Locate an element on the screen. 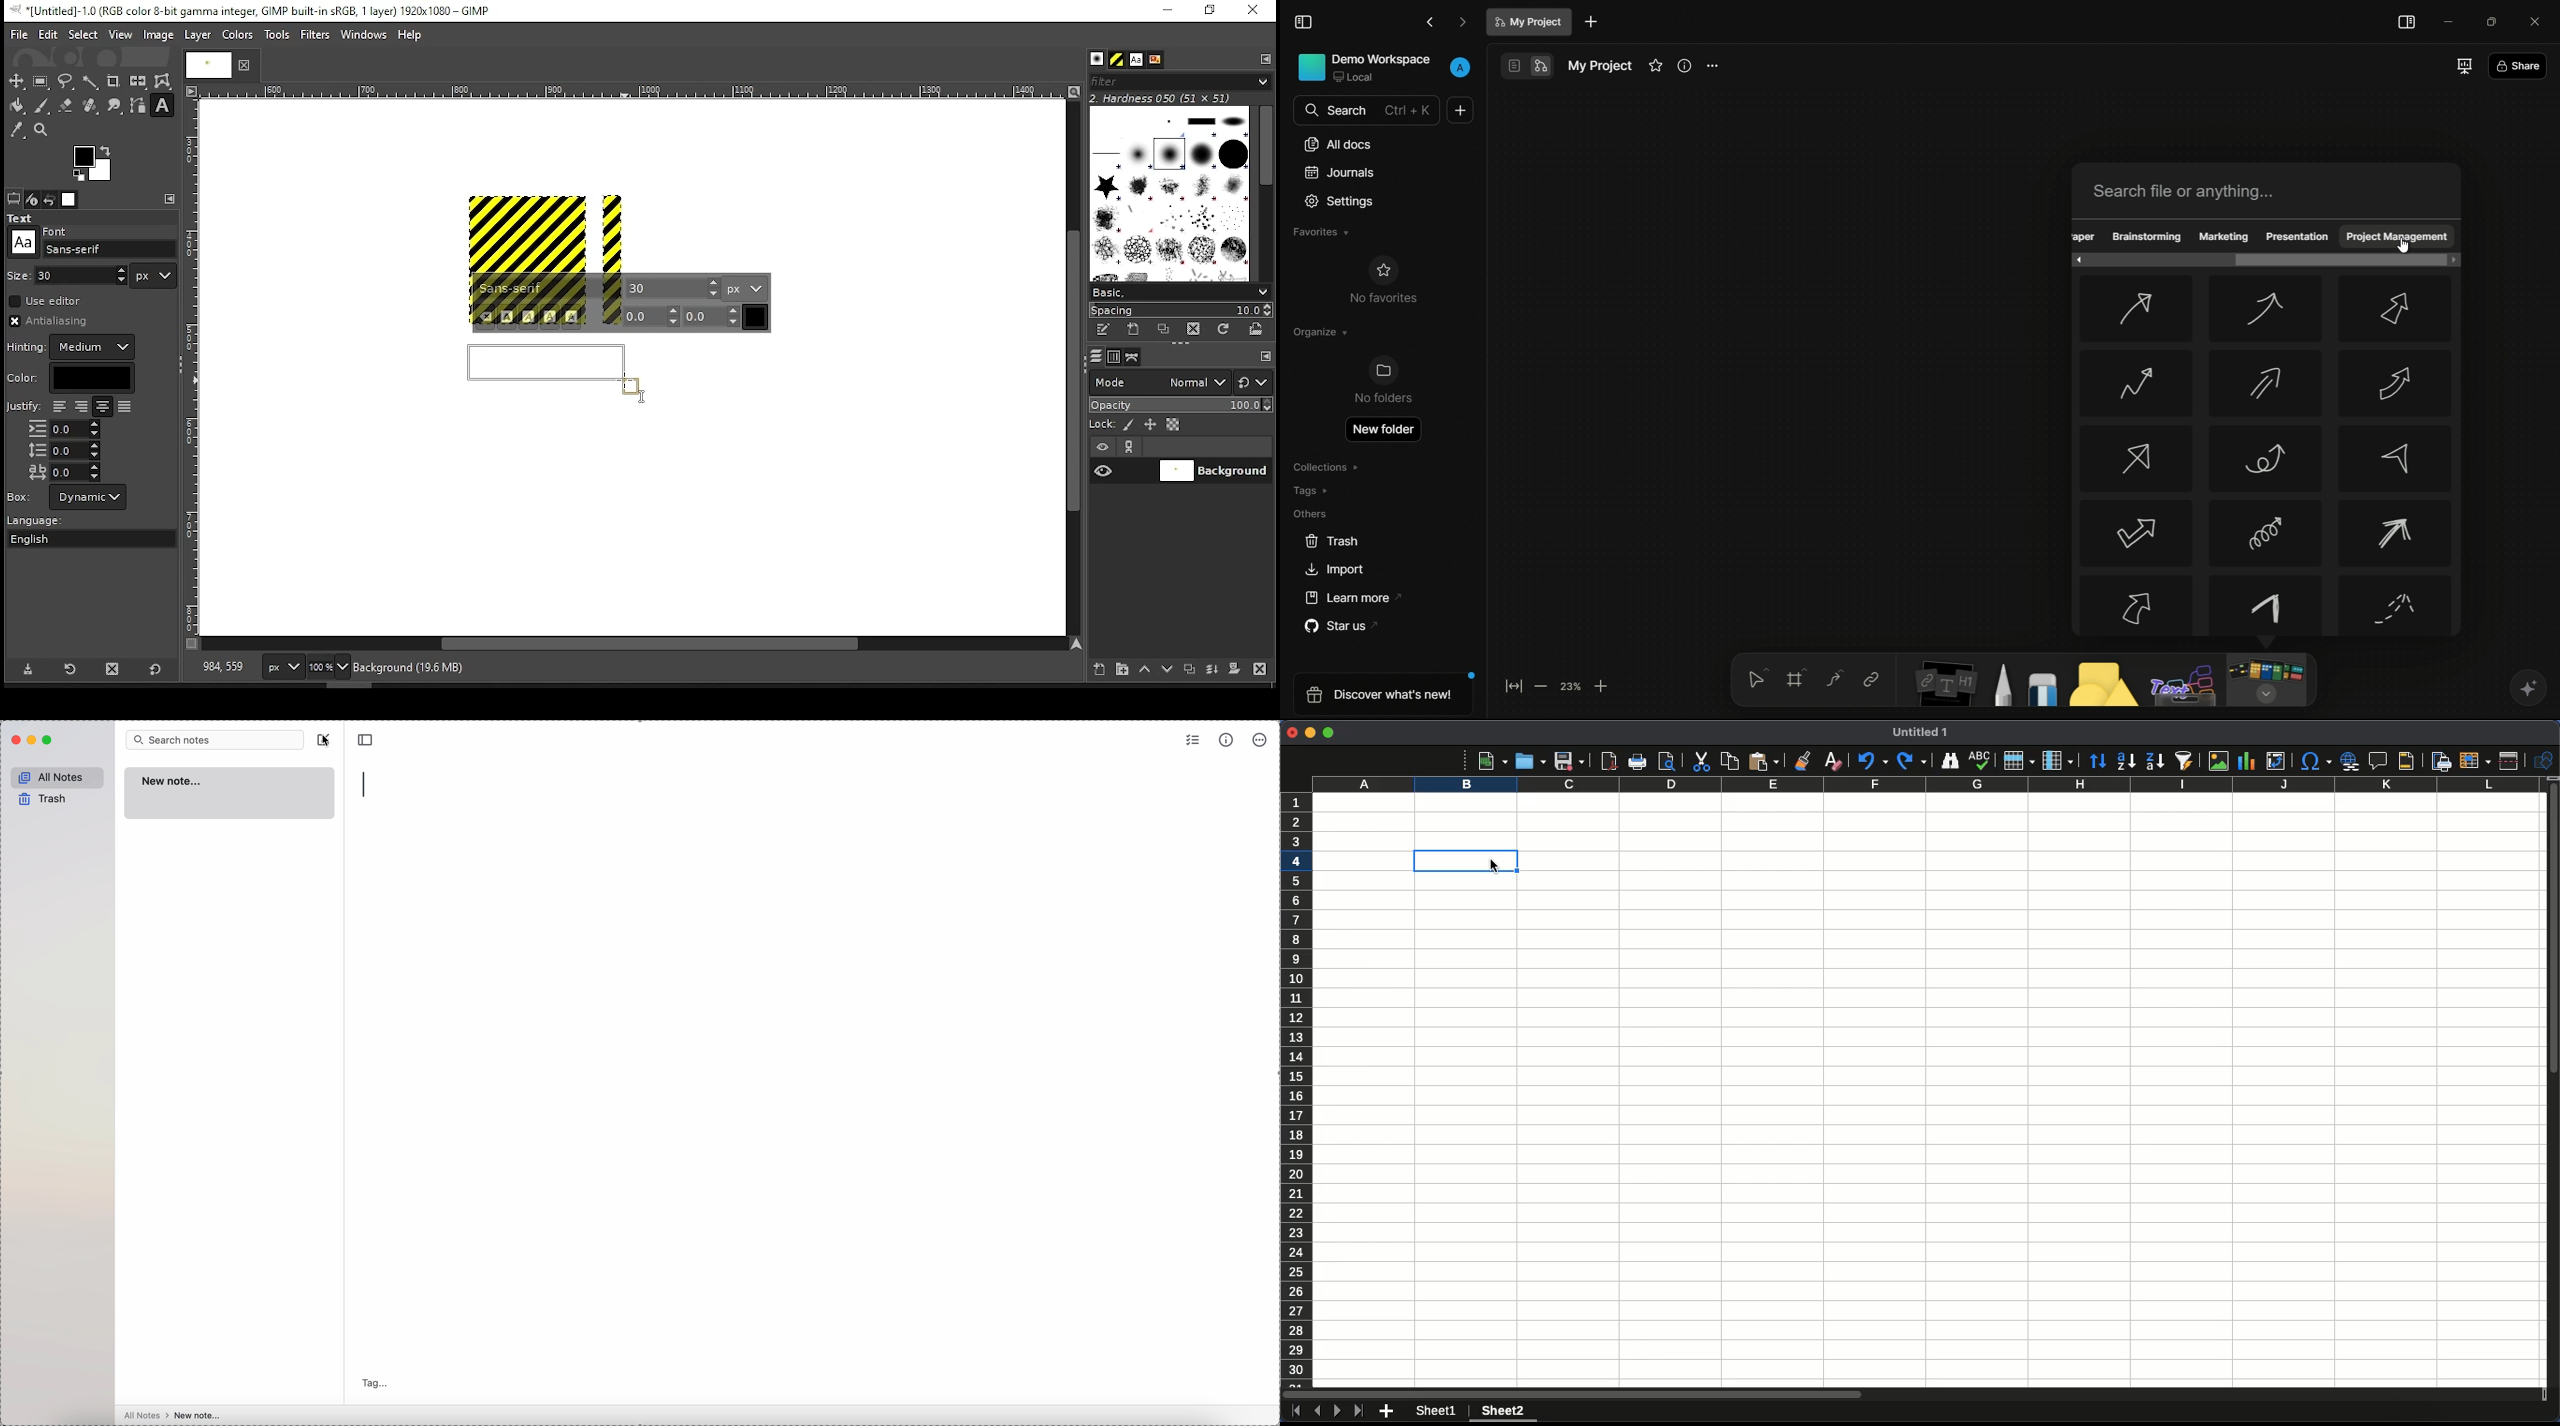  lock alpha channel is located at coordinates (1172, 425).